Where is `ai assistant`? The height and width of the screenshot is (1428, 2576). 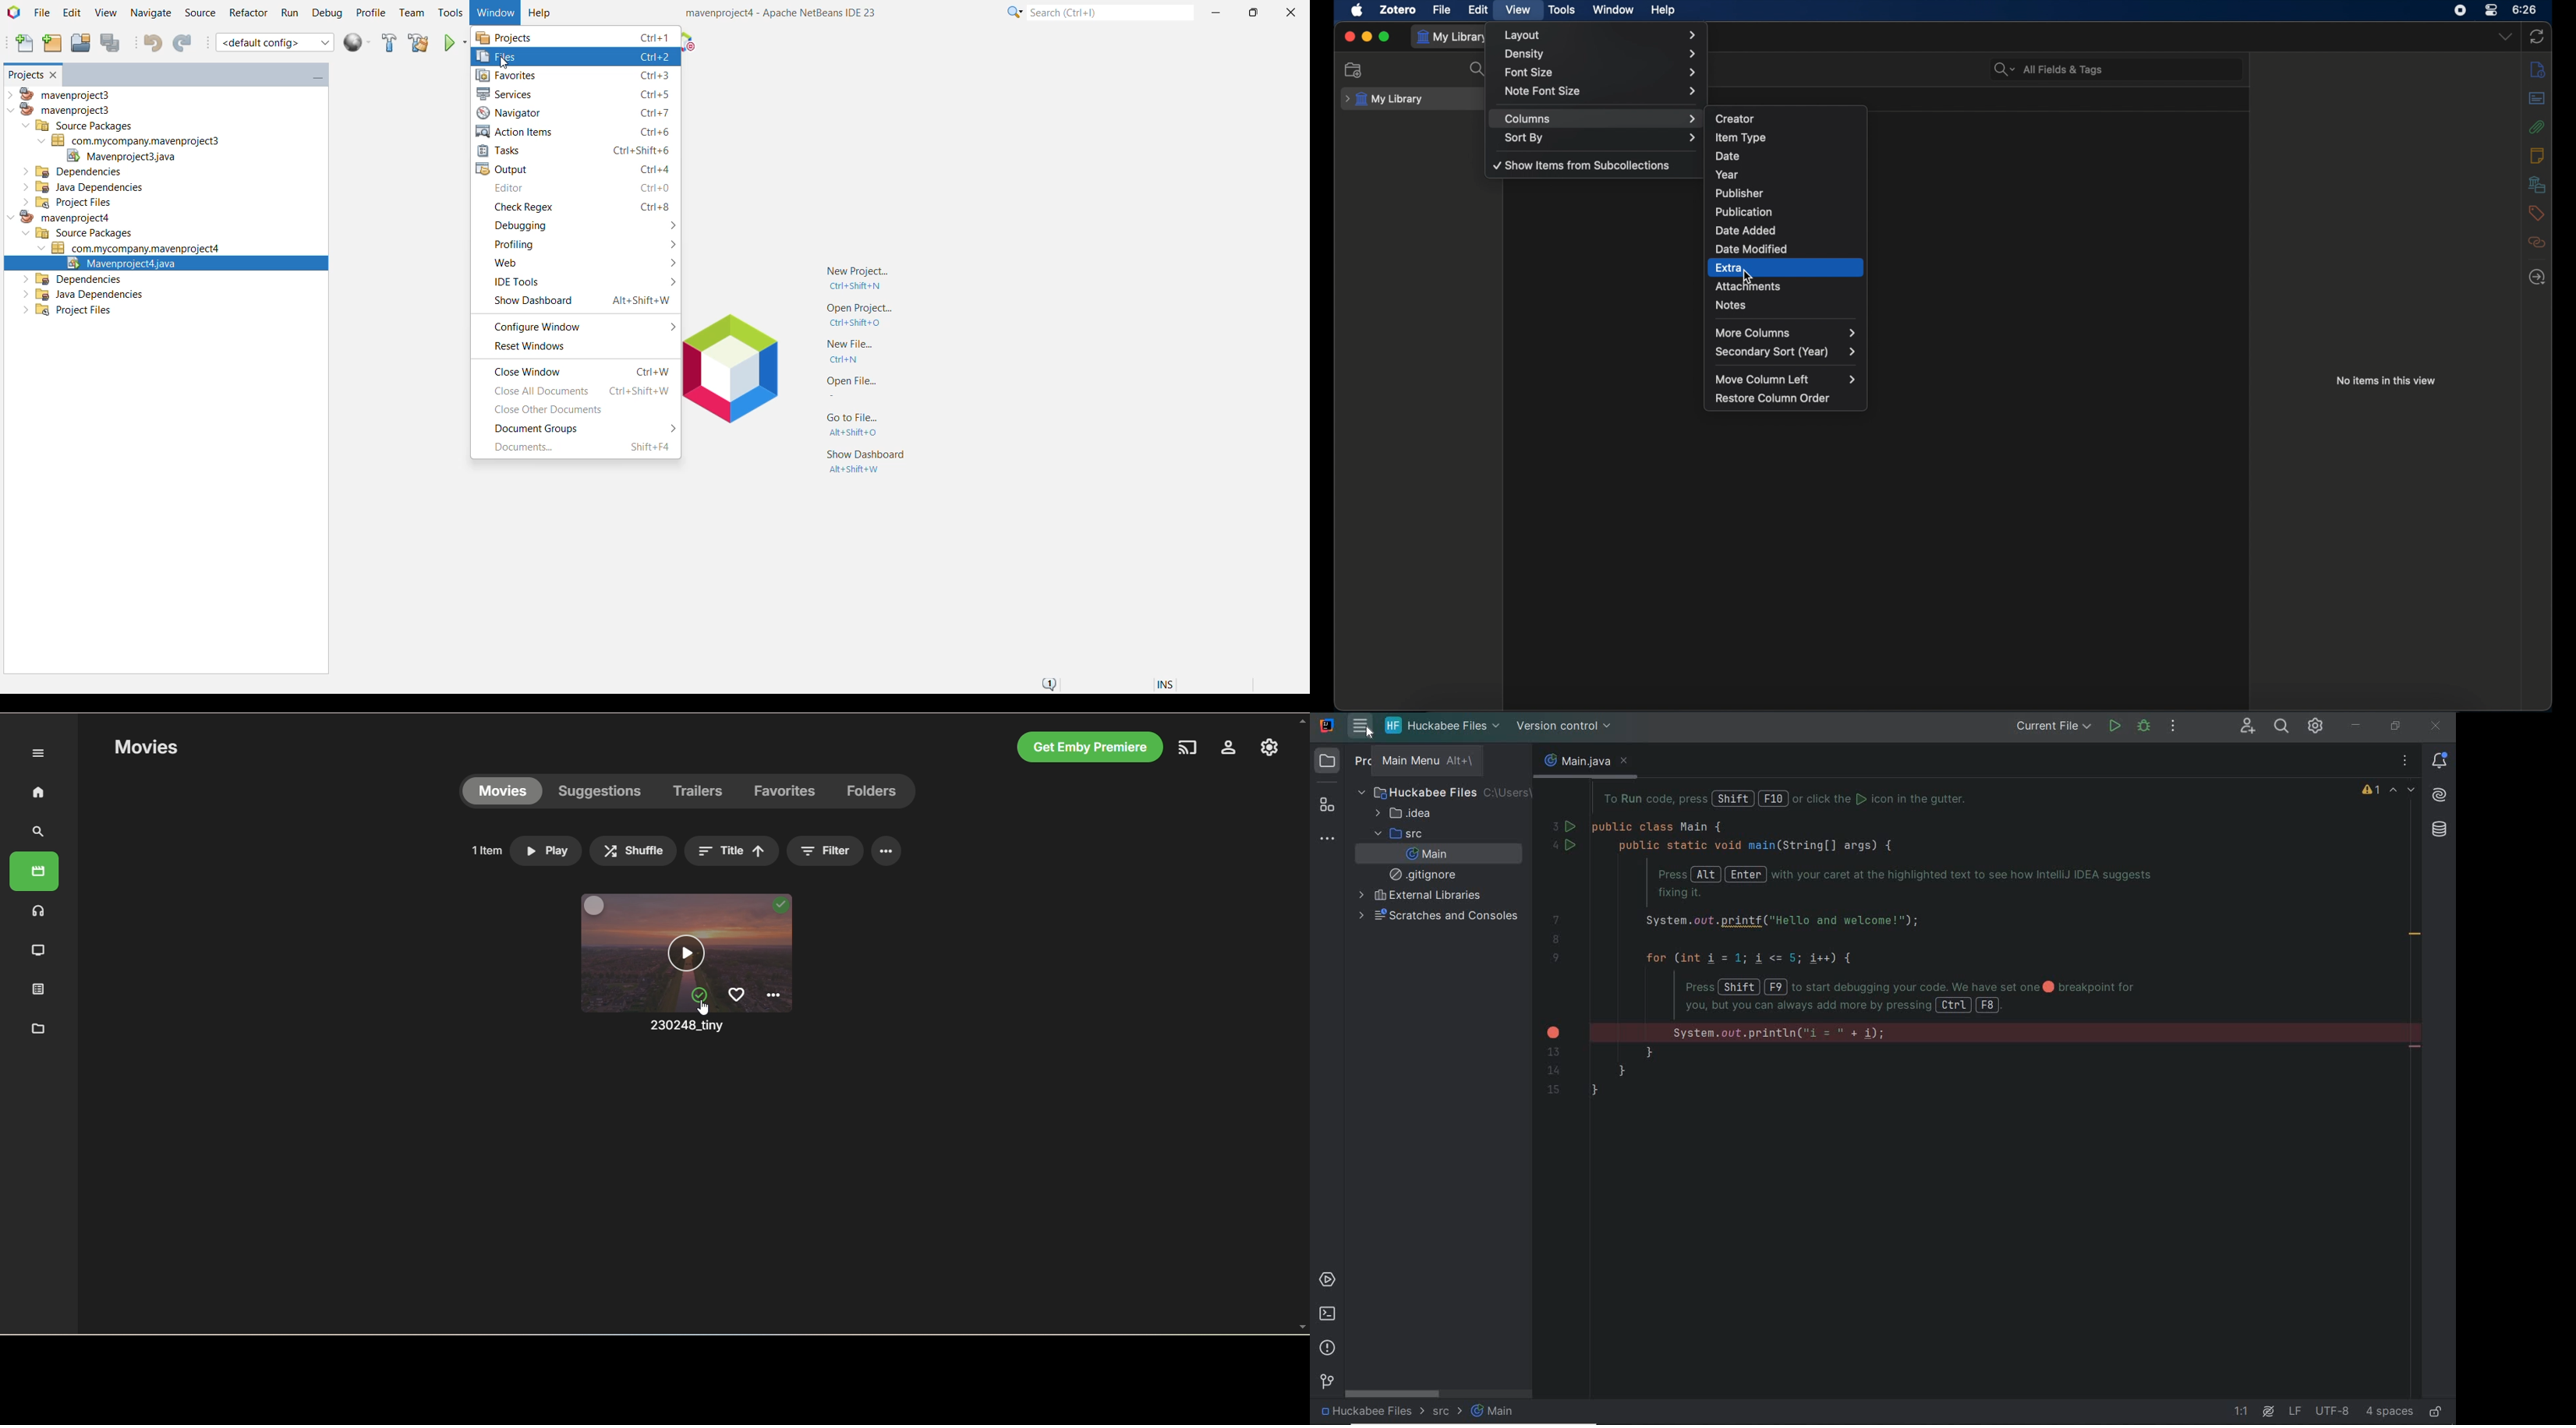 ai assistant is located at coordinates (2267, 1411).